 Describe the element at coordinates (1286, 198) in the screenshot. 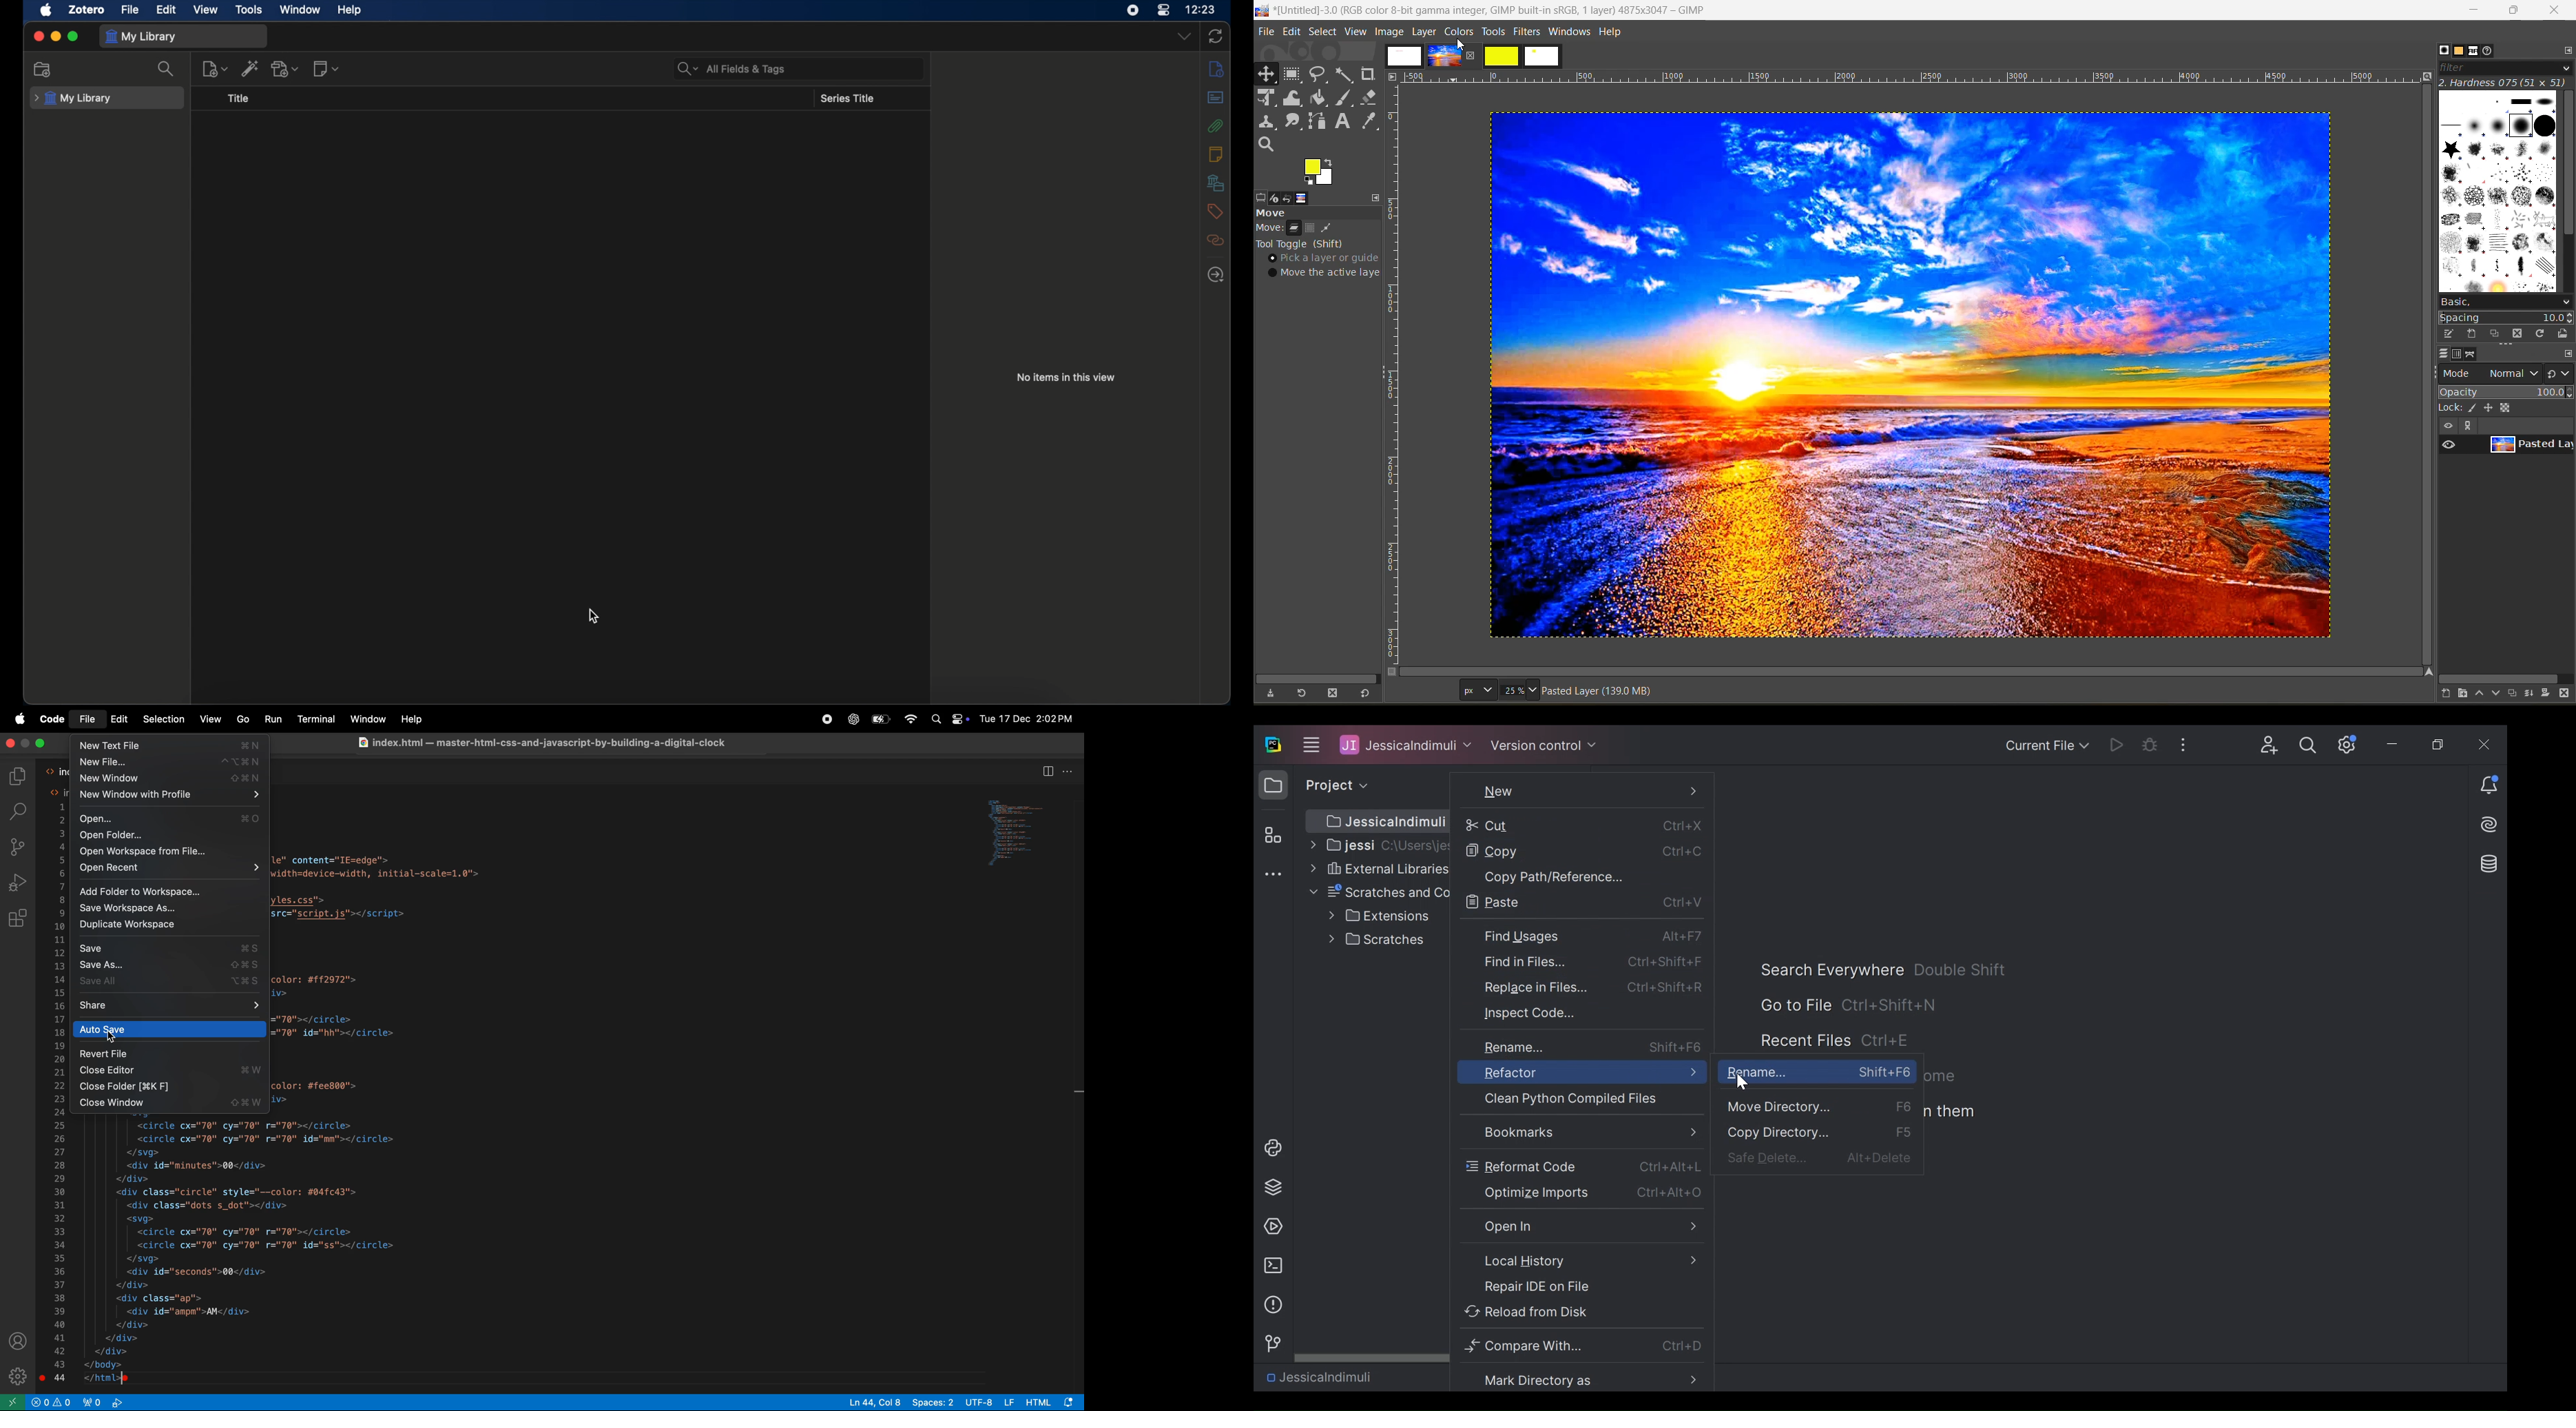

I see `undo history` at that location.